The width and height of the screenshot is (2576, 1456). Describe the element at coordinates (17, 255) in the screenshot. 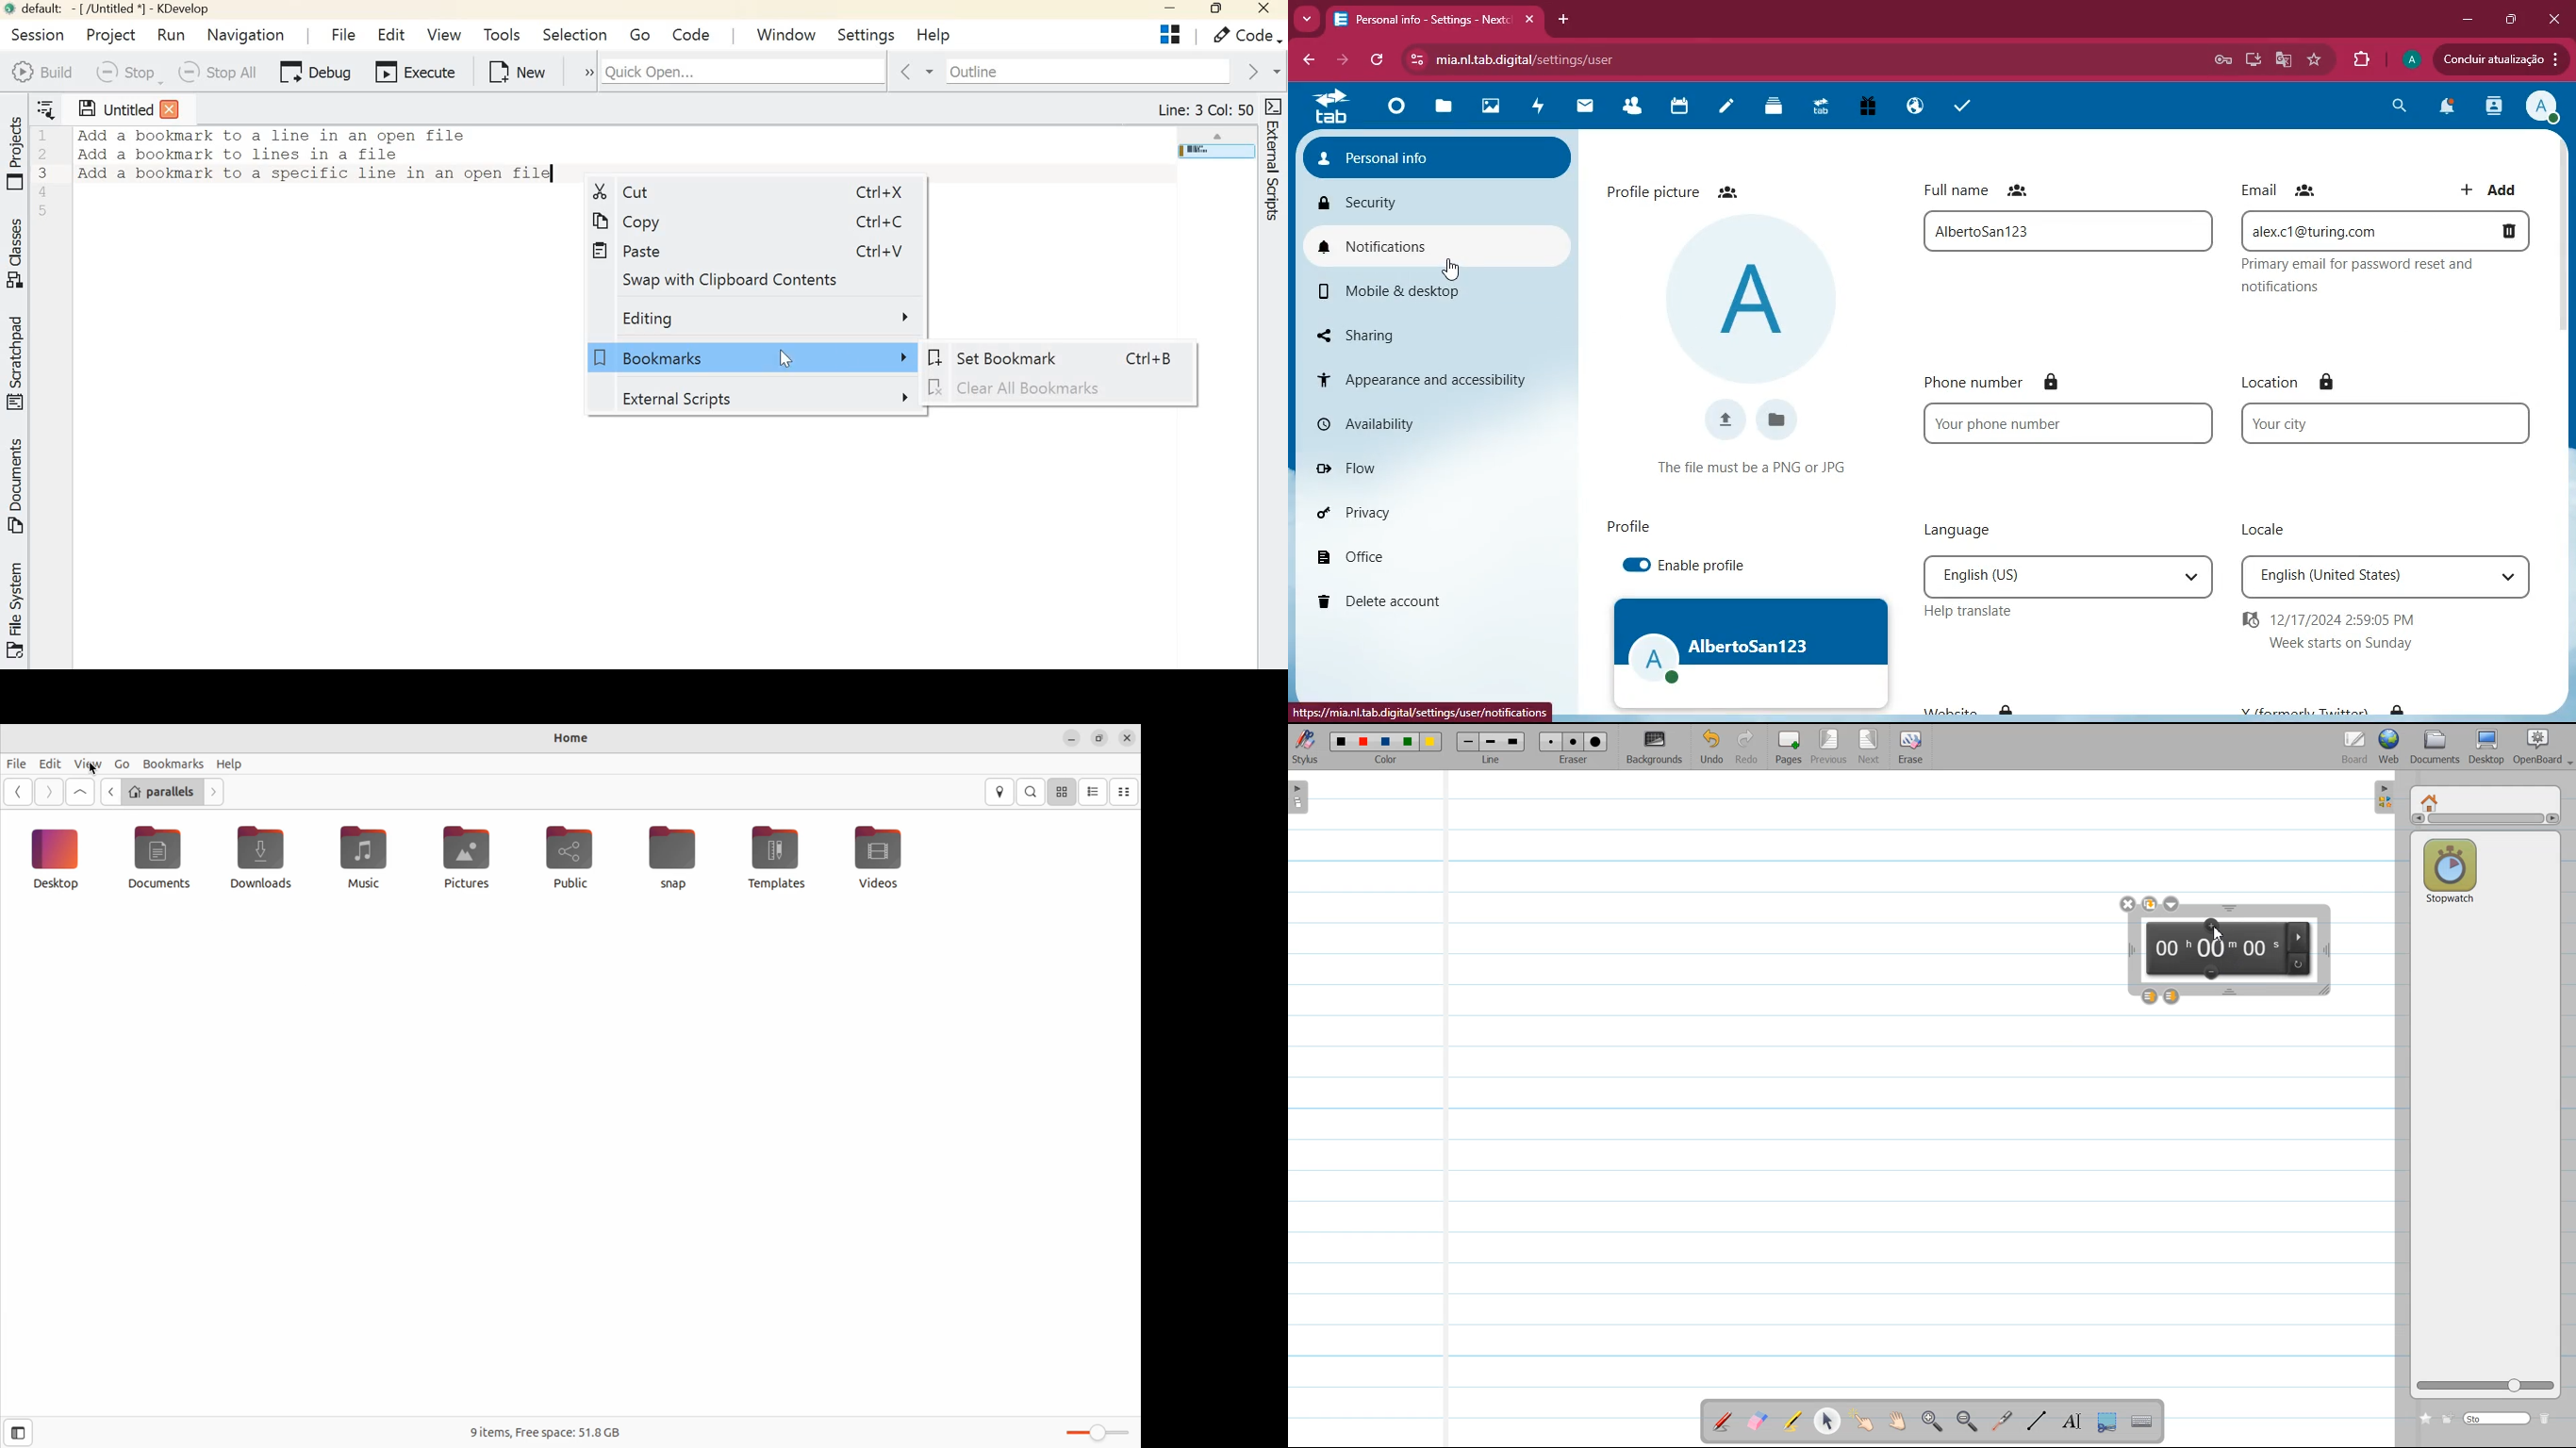

I see `Classes` at that location.